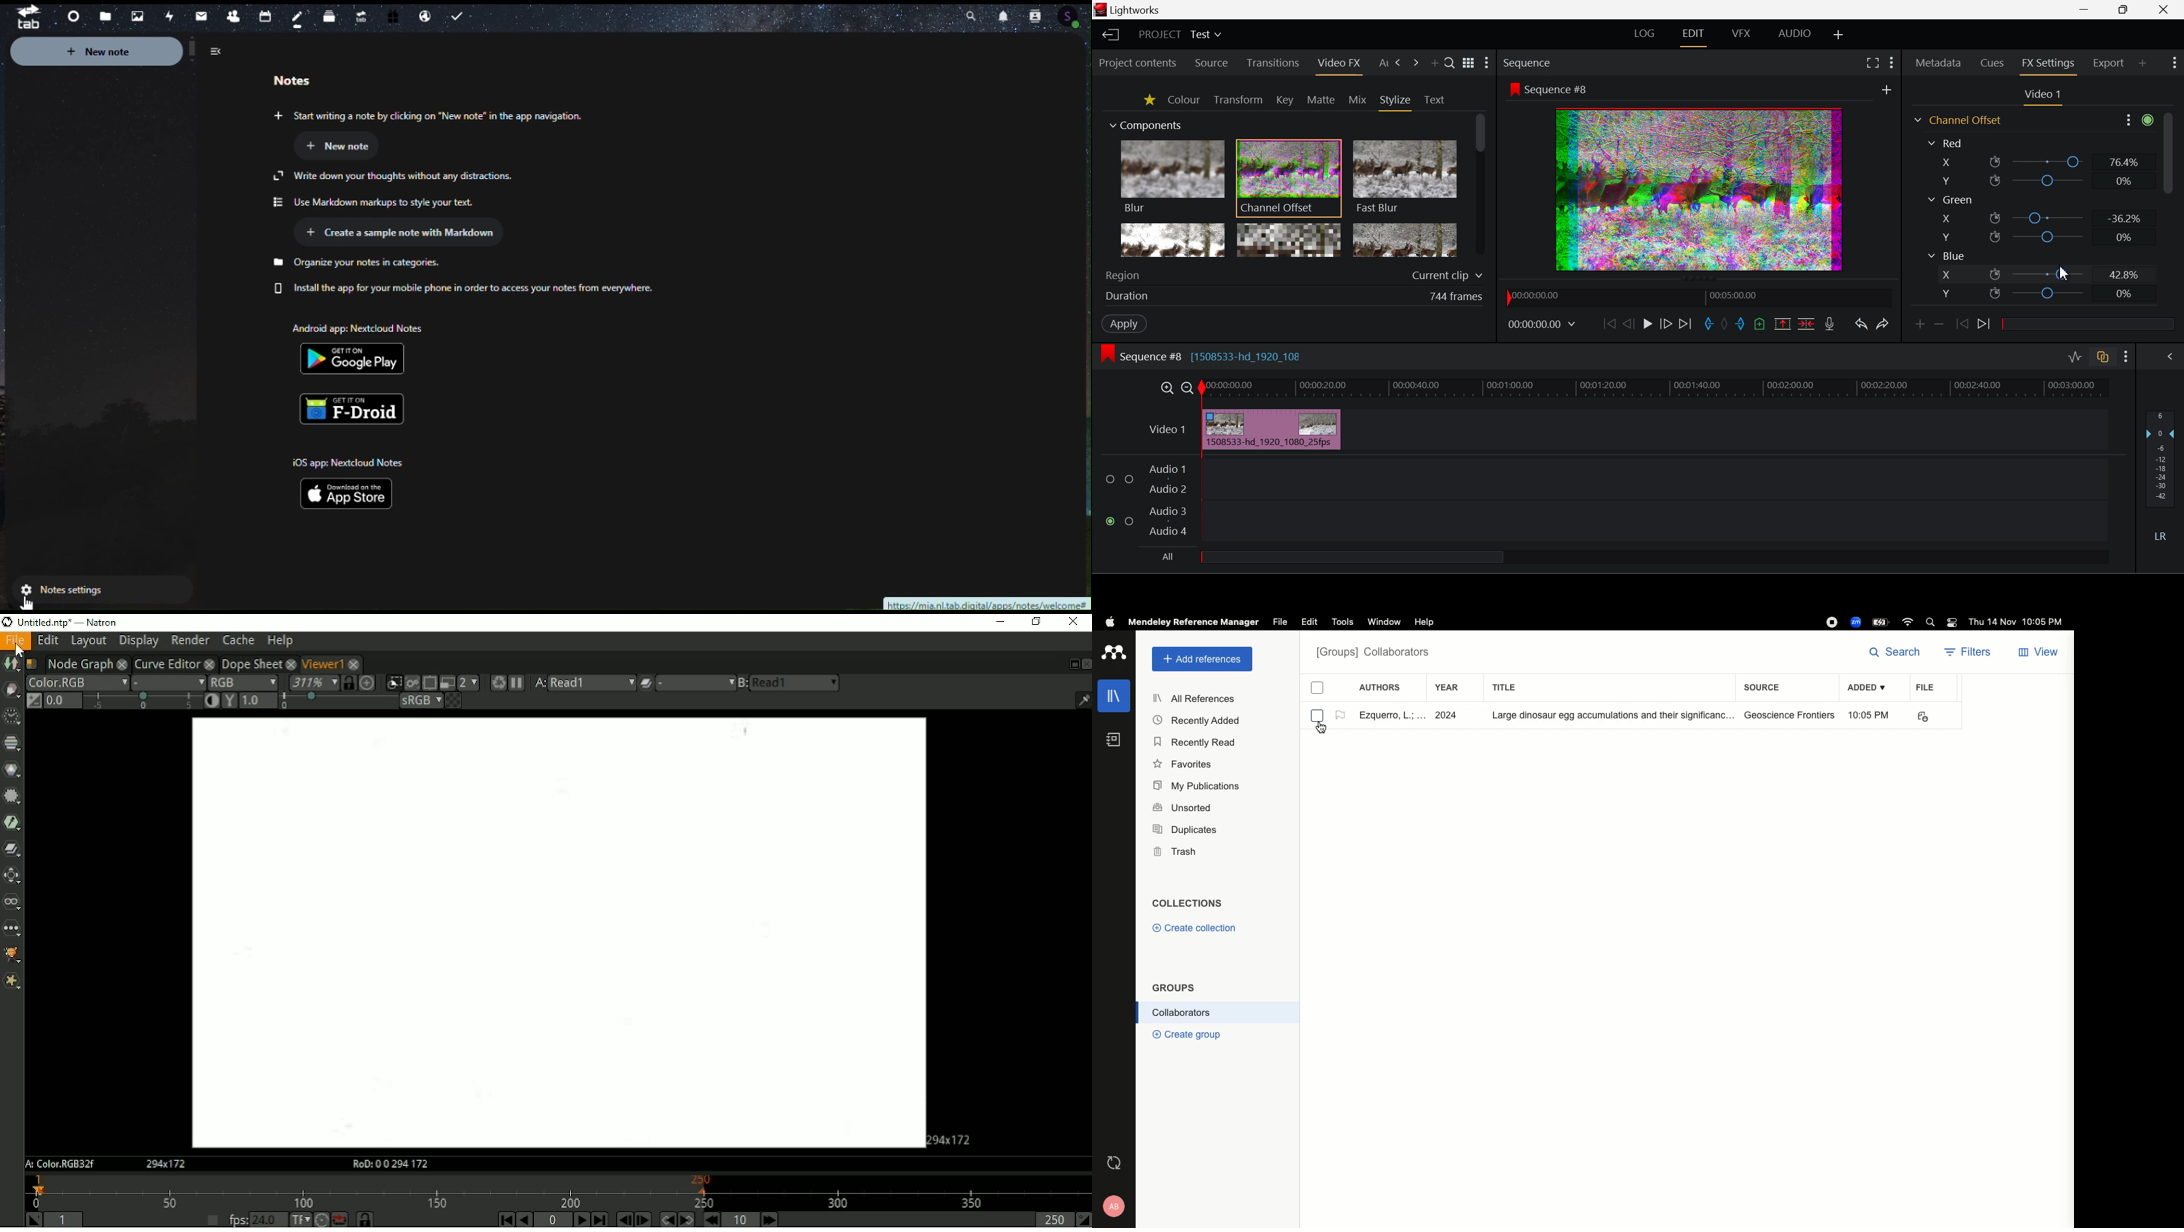 The image size is (2184, 1232). Describe the element at coordinates (2088, 10) in the screenshot. I see `Restore Down` at that location.